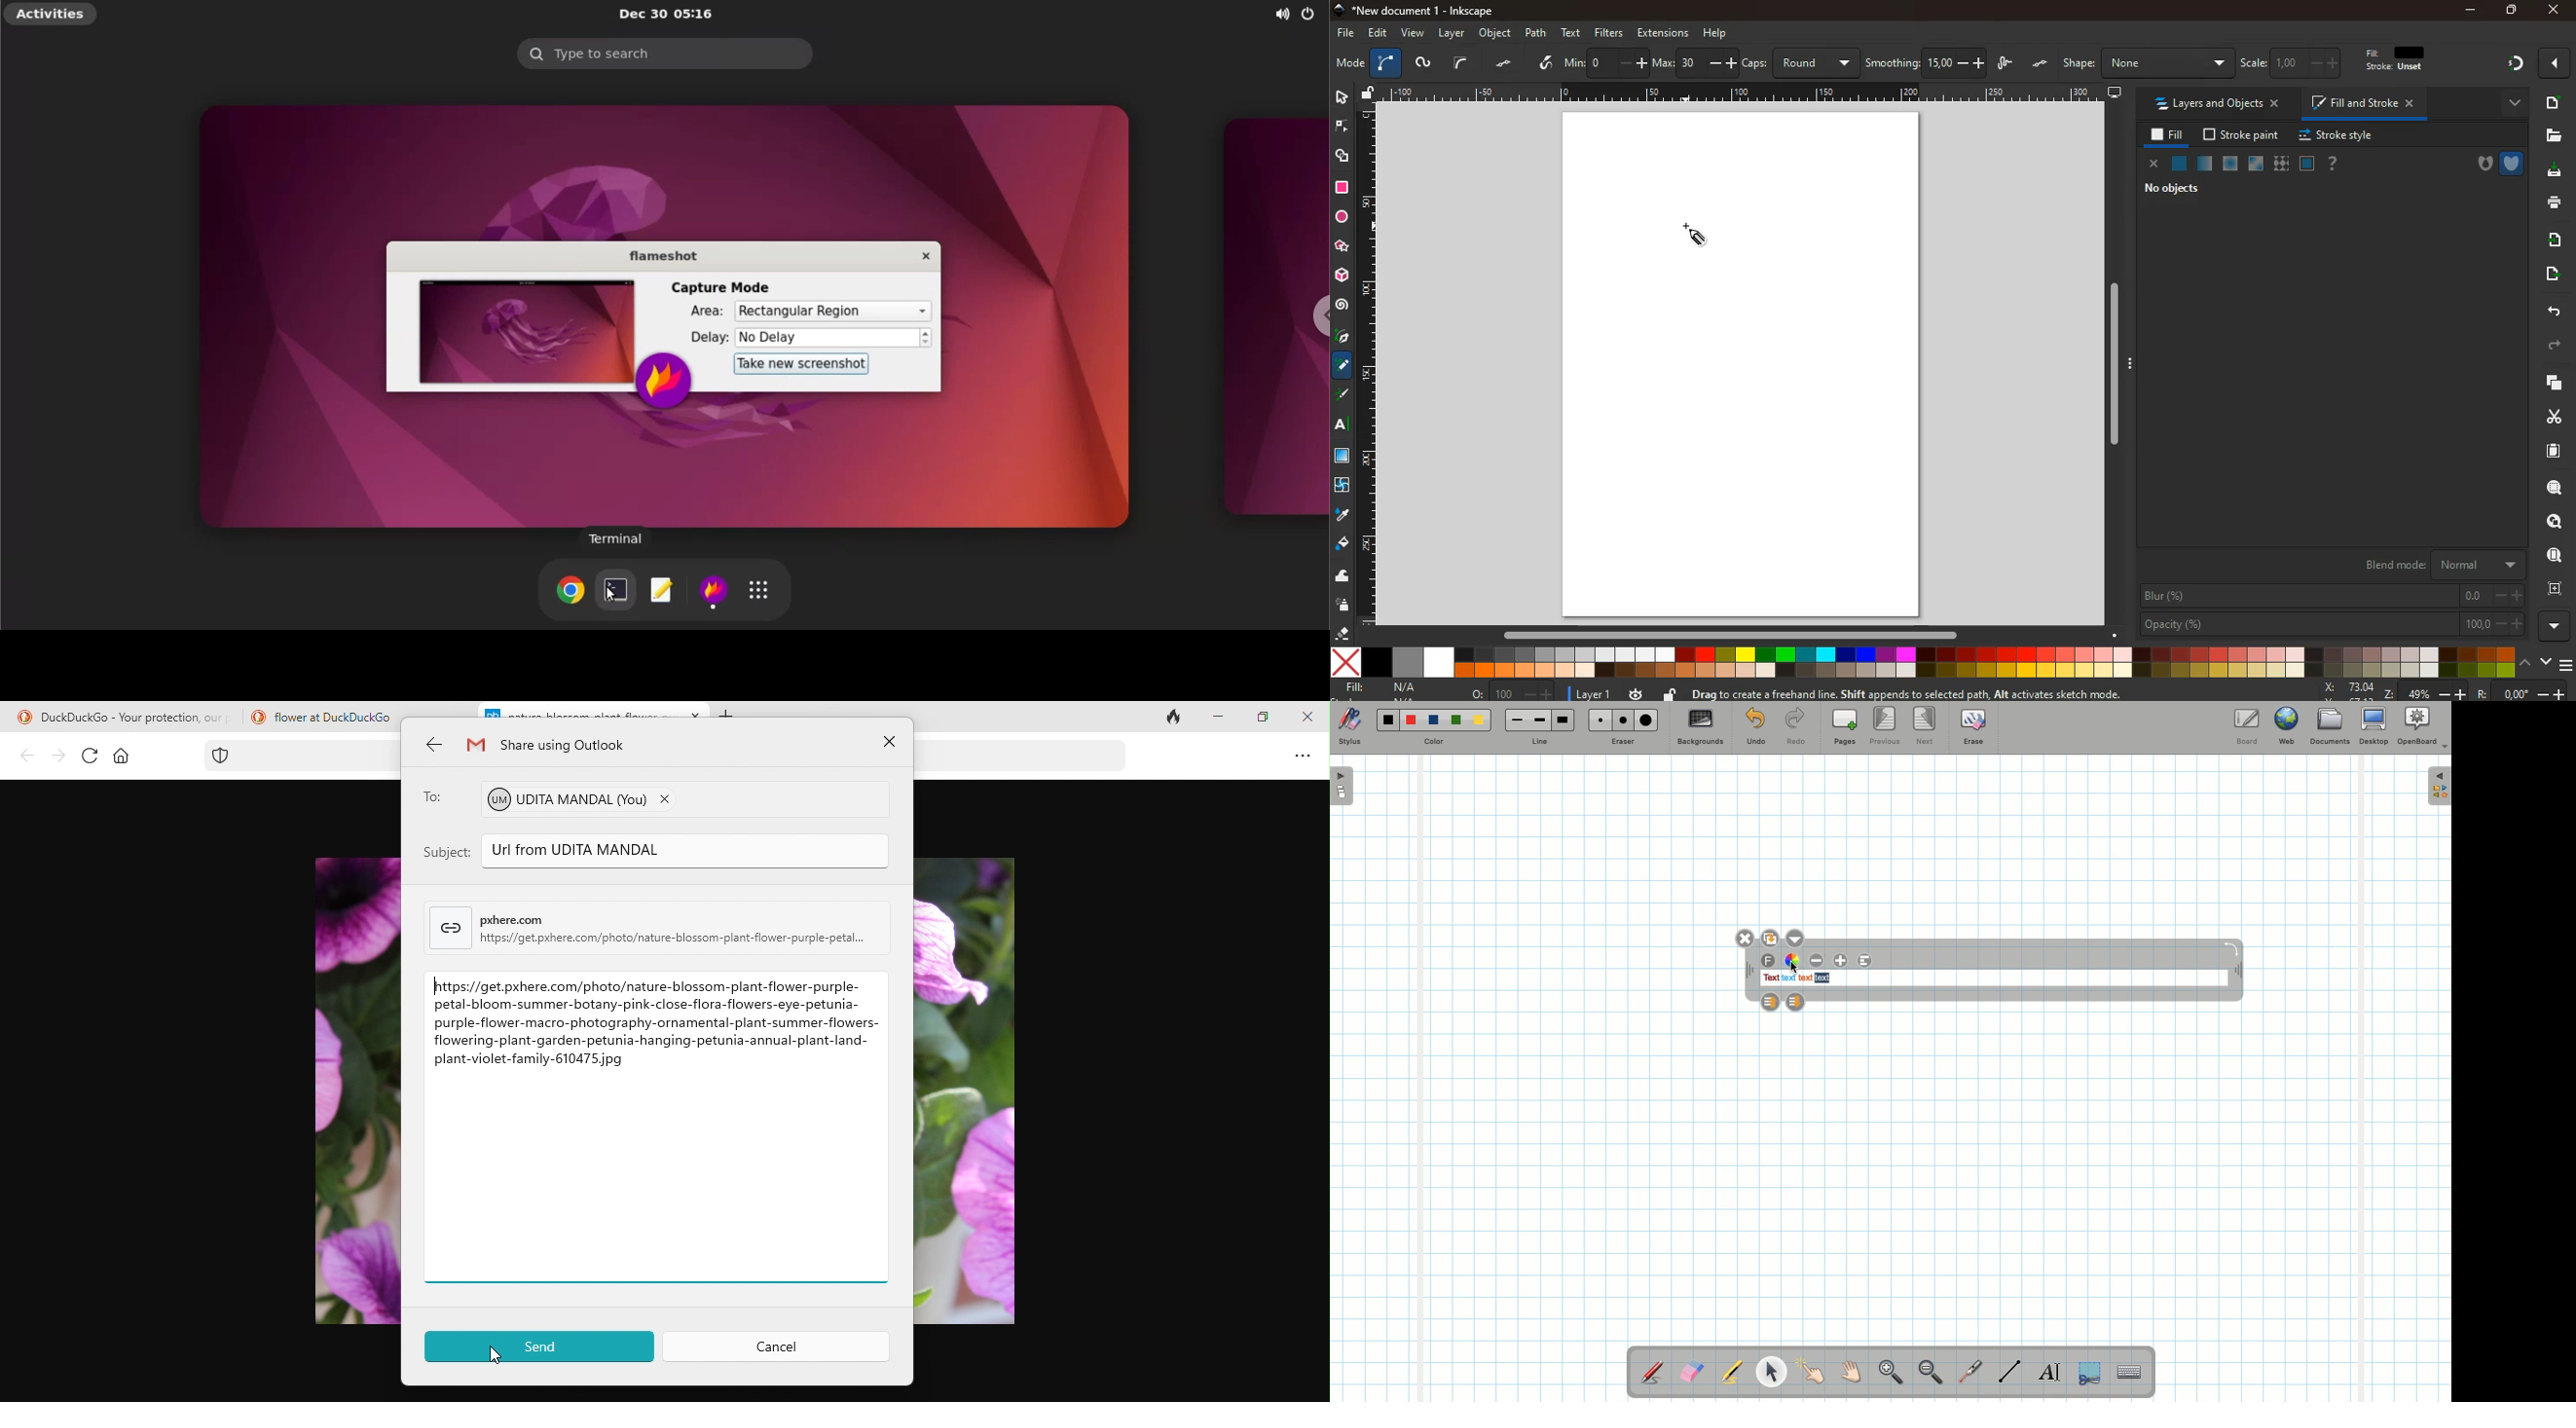 This screenshot has height=1428, width=2576. I want to click on draw, so click(2007, 65).